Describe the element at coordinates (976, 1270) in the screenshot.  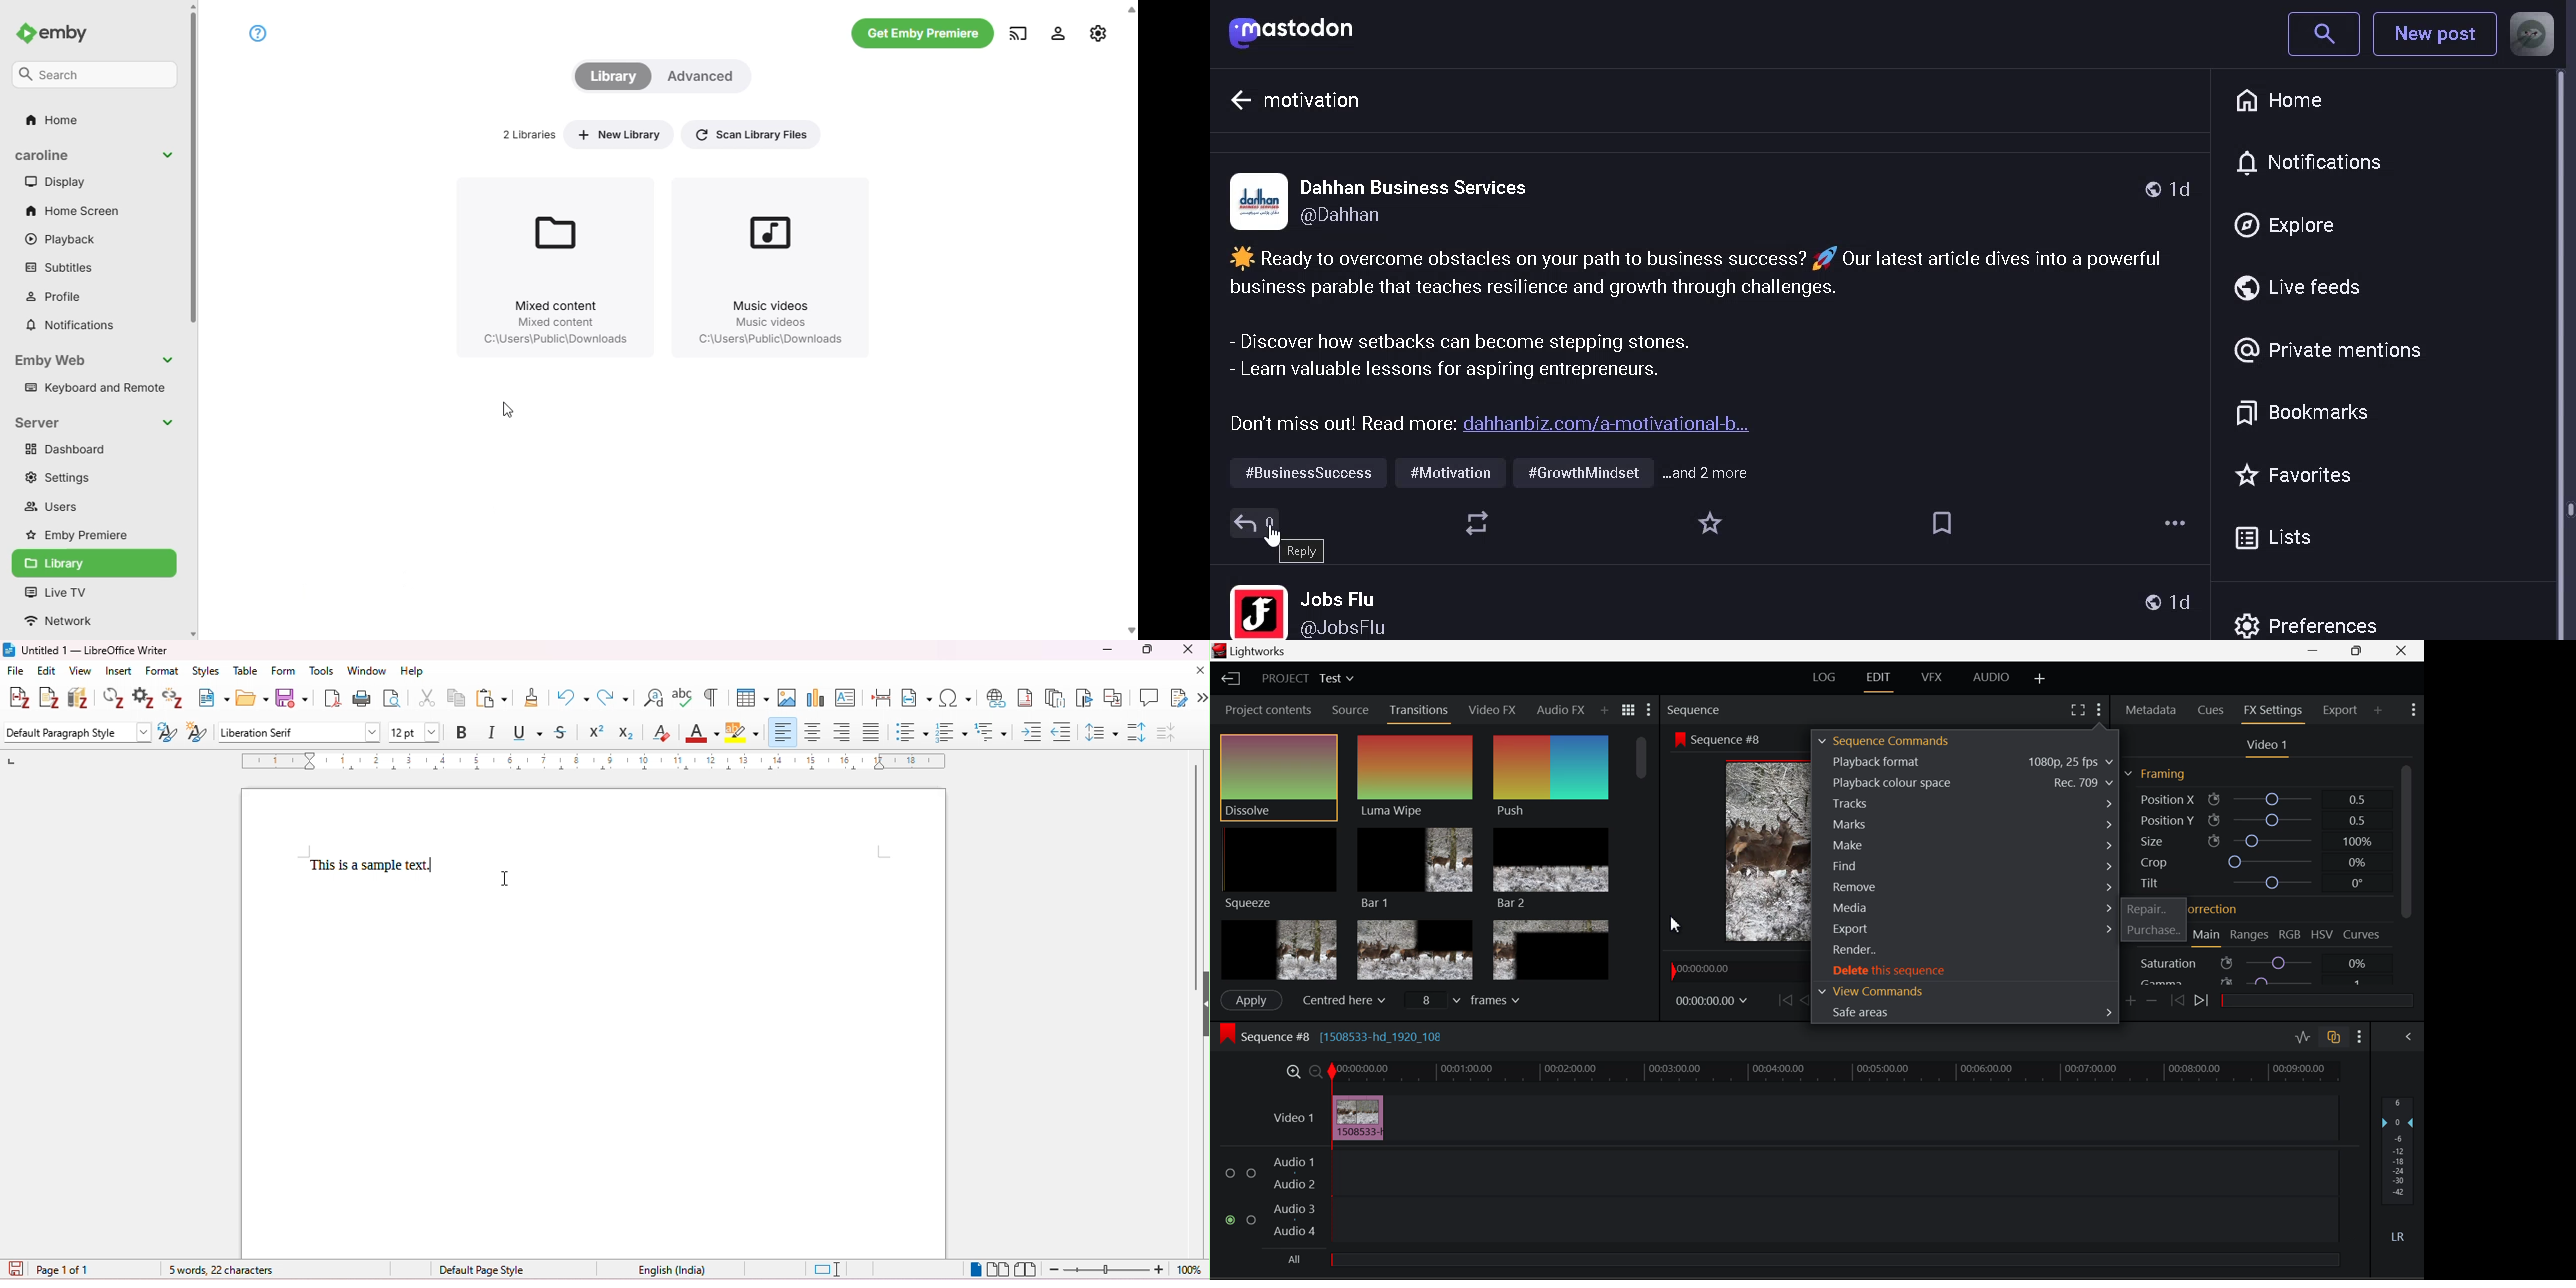
I see `single page ` at that location.